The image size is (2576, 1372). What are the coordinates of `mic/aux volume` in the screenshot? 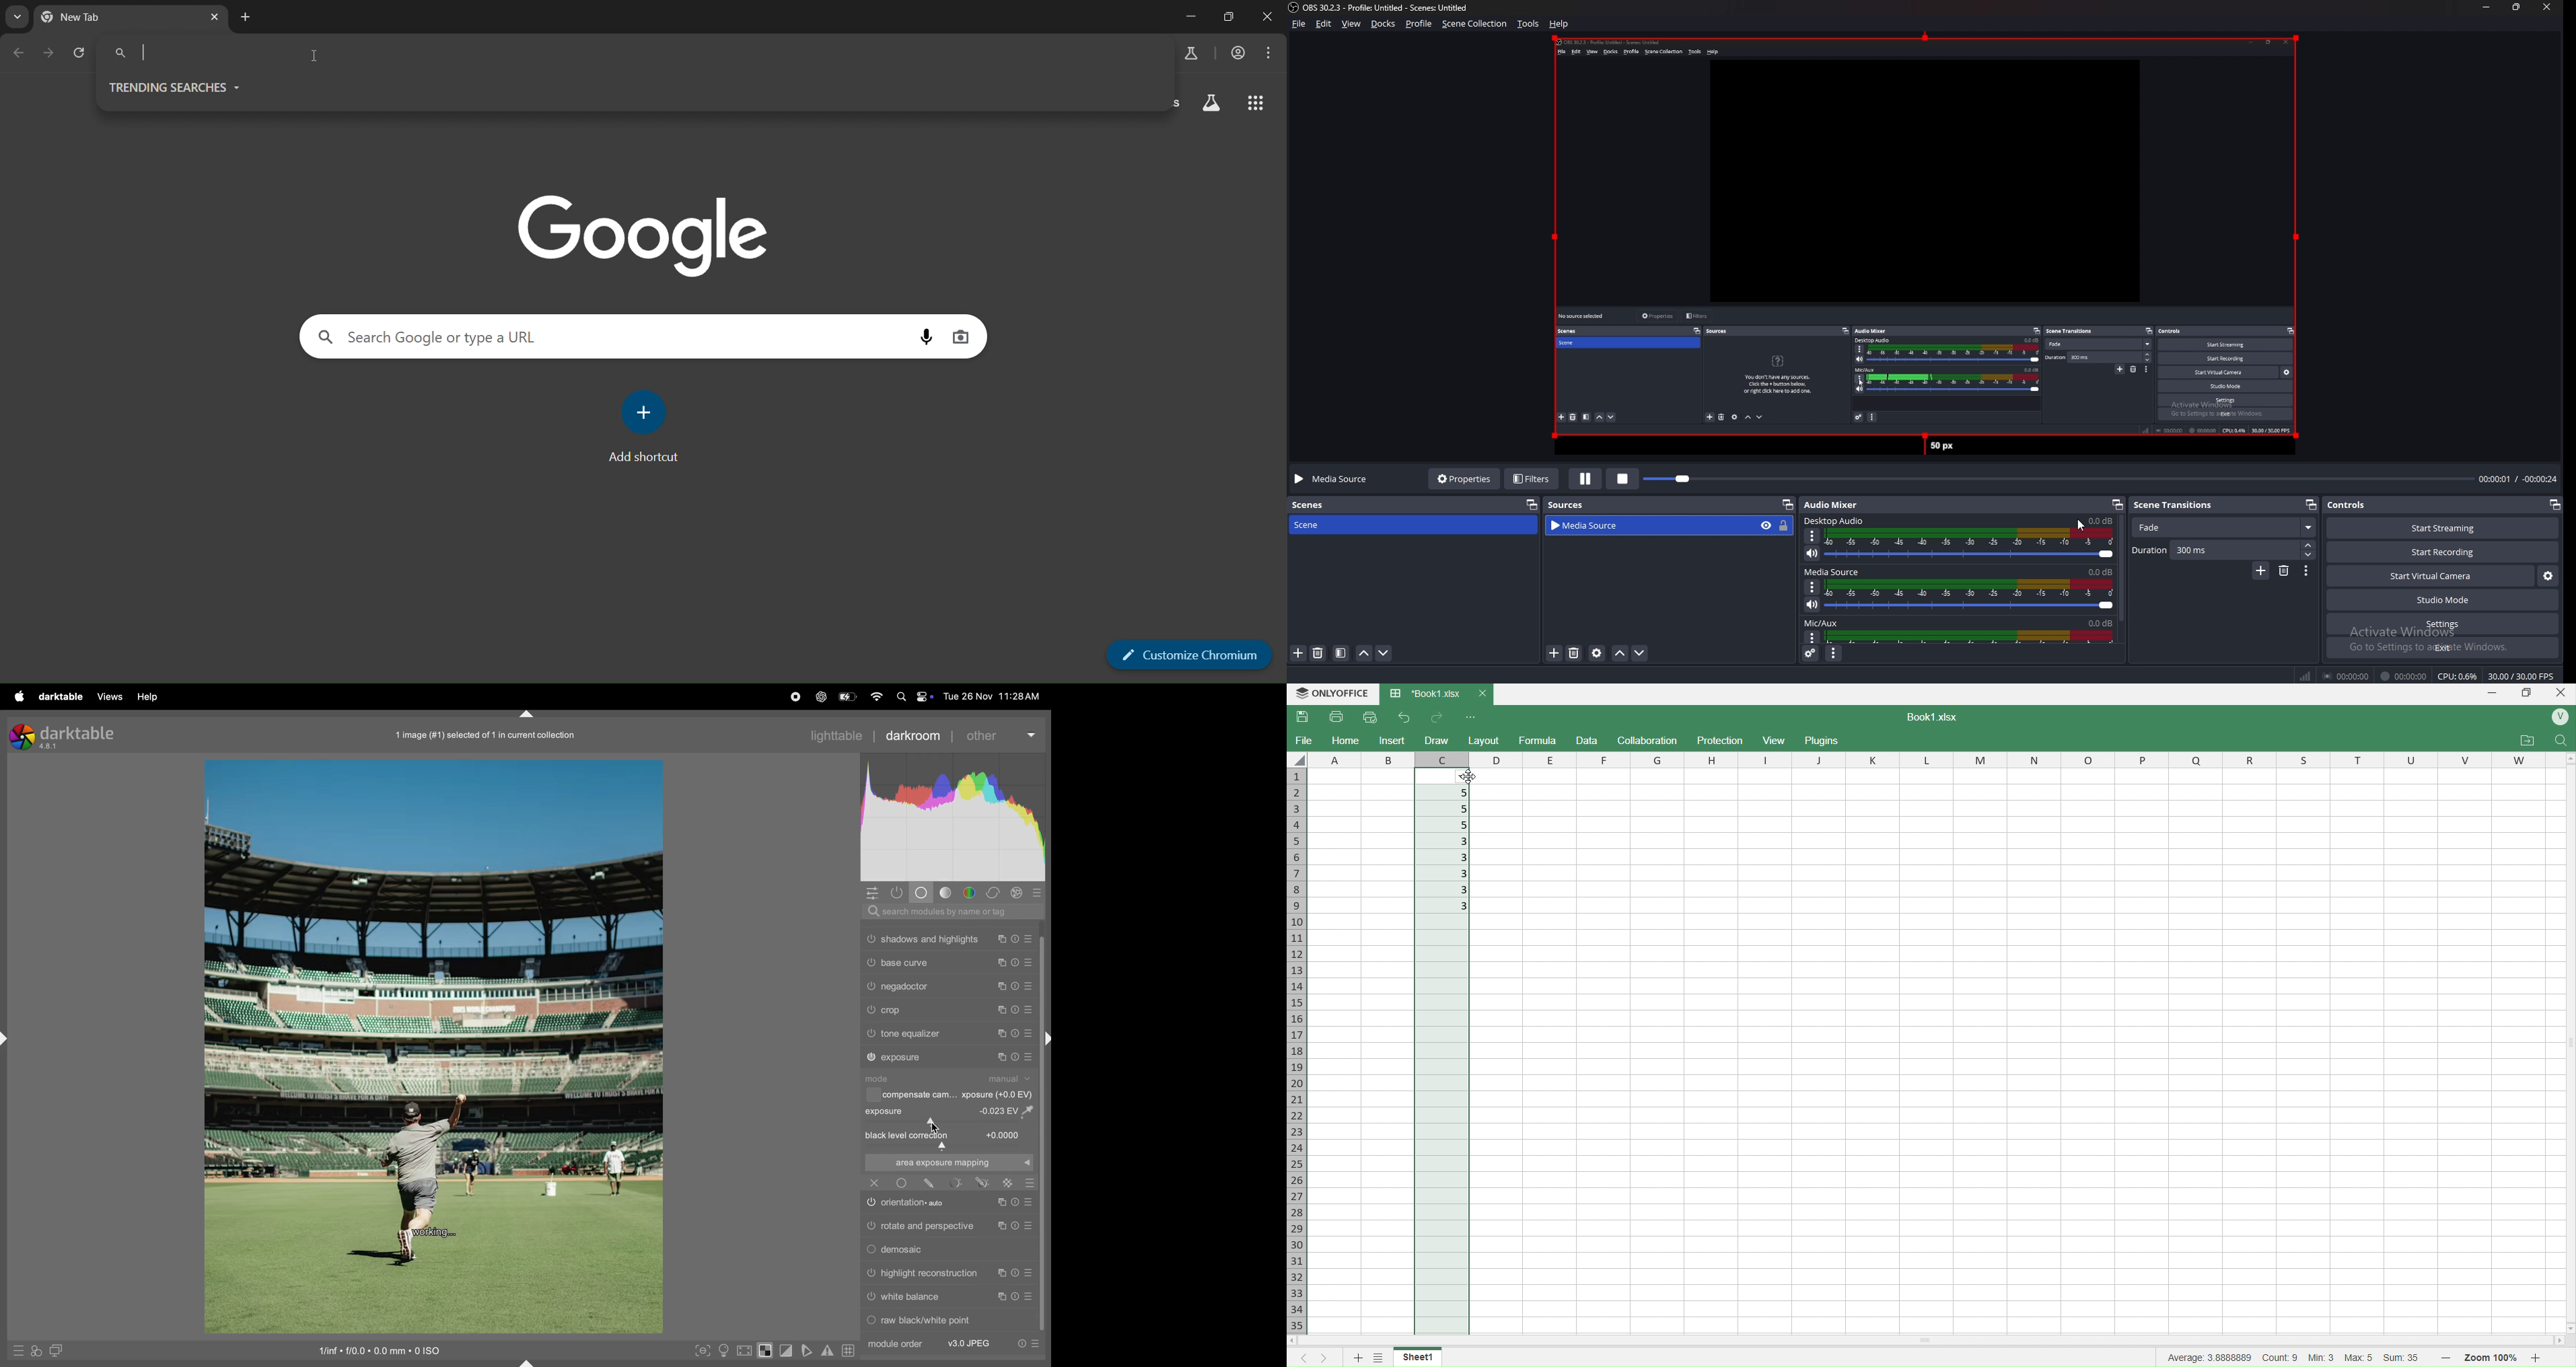 It's located at (1973, 636).